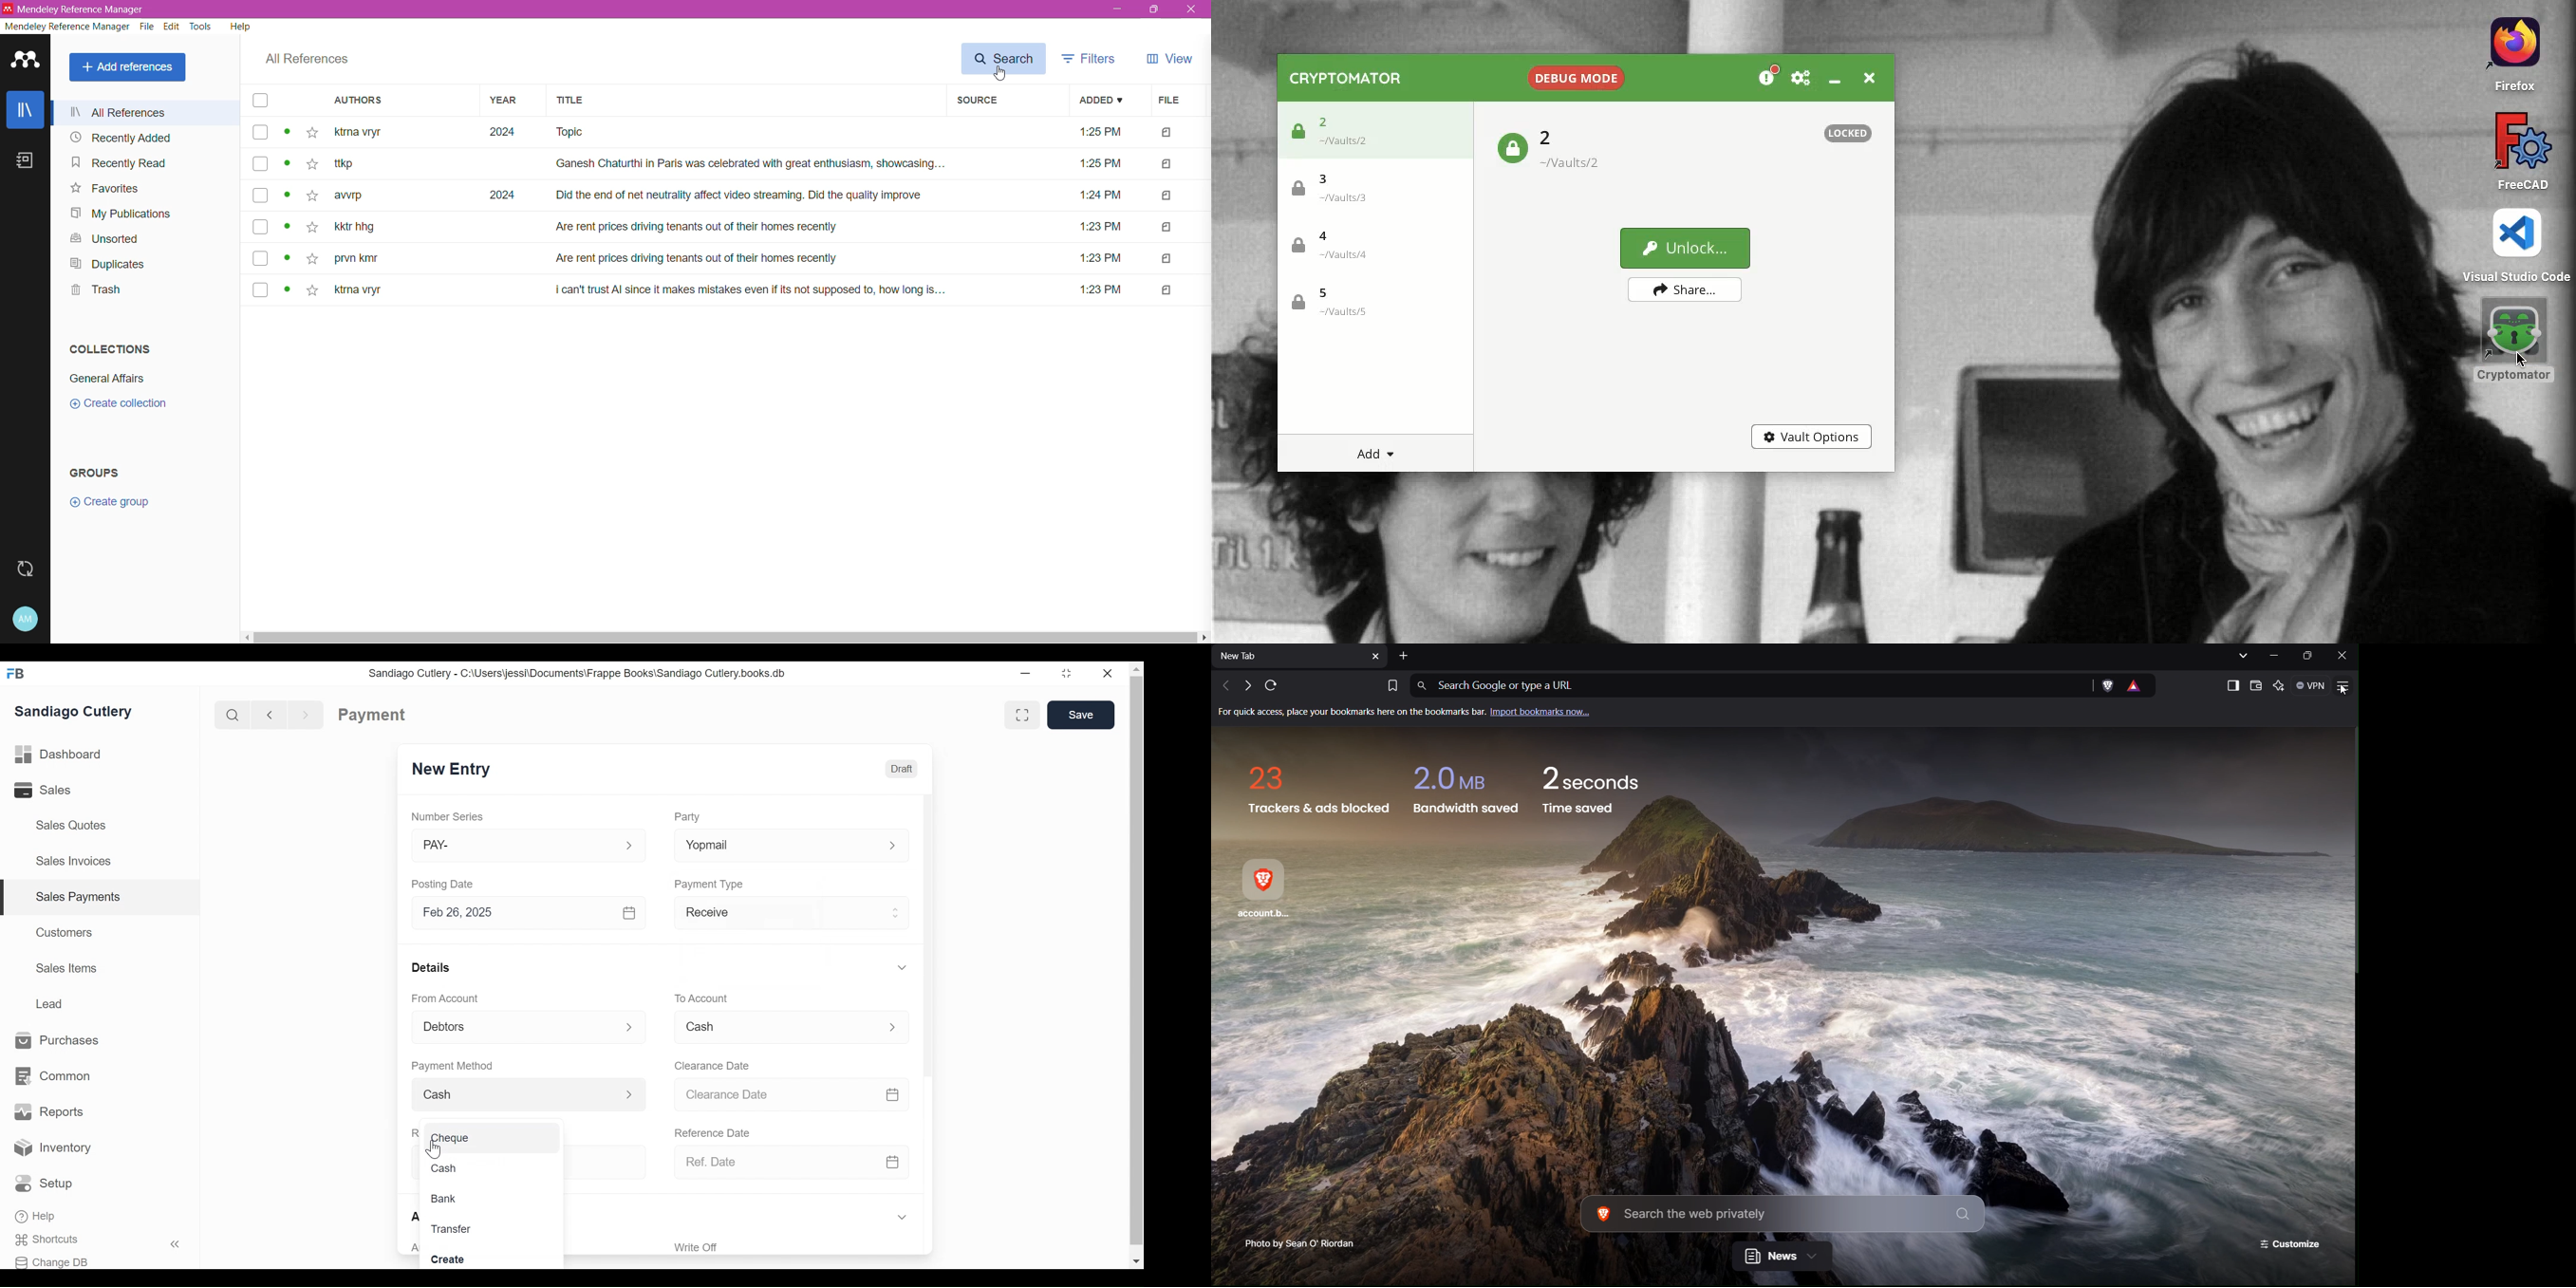 The image size is (2576, 1288). What do you see at coordinates (1005, 59) in the screenshot?
I see `Search` at bounding box center [1005, 59].